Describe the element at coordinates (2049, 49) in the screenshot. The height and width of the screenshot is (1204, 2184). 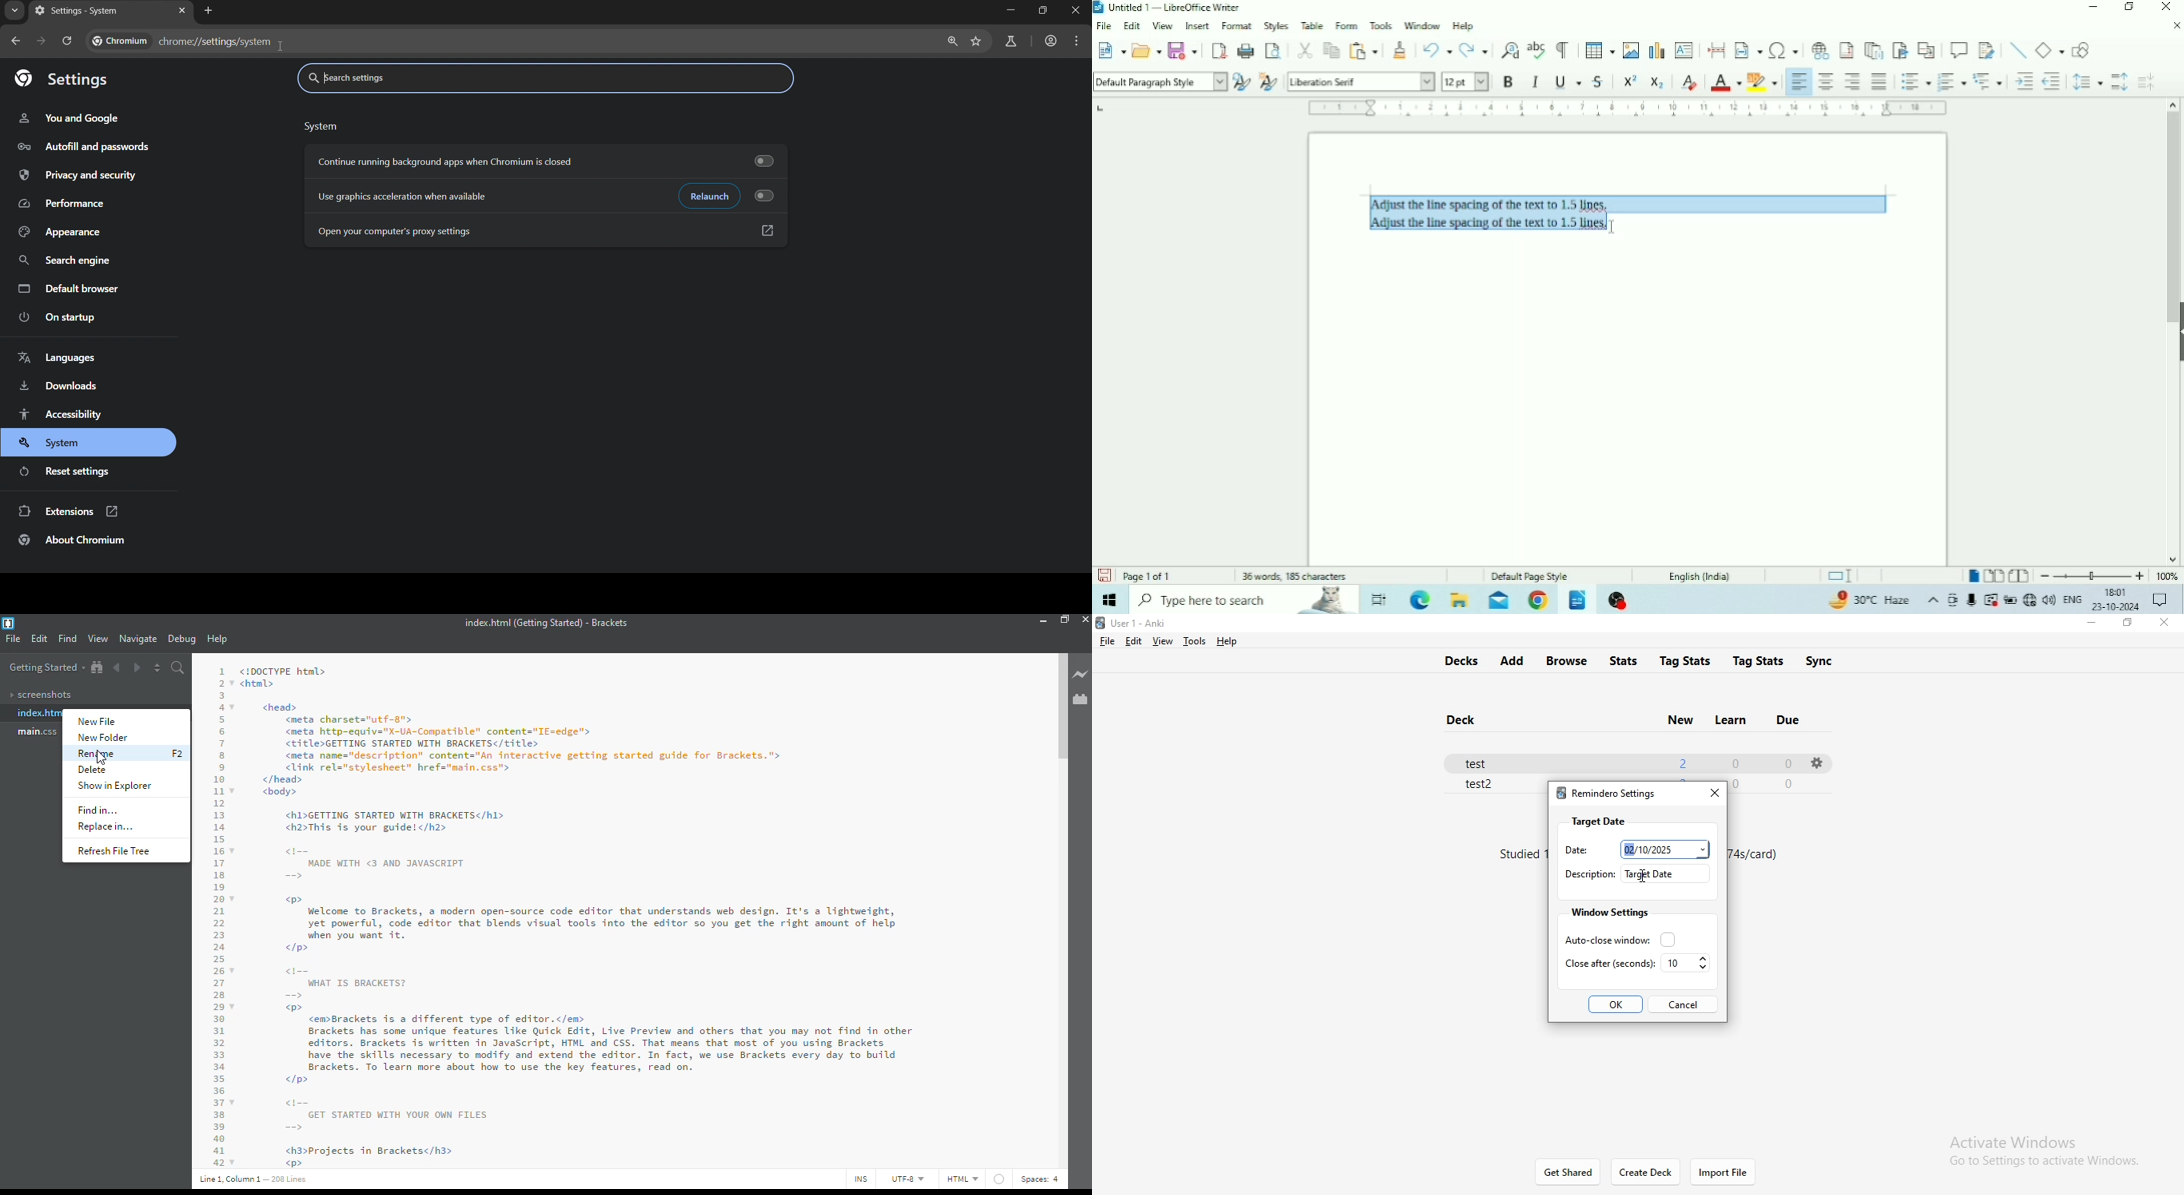
I see `Basic Shapes` at that location.